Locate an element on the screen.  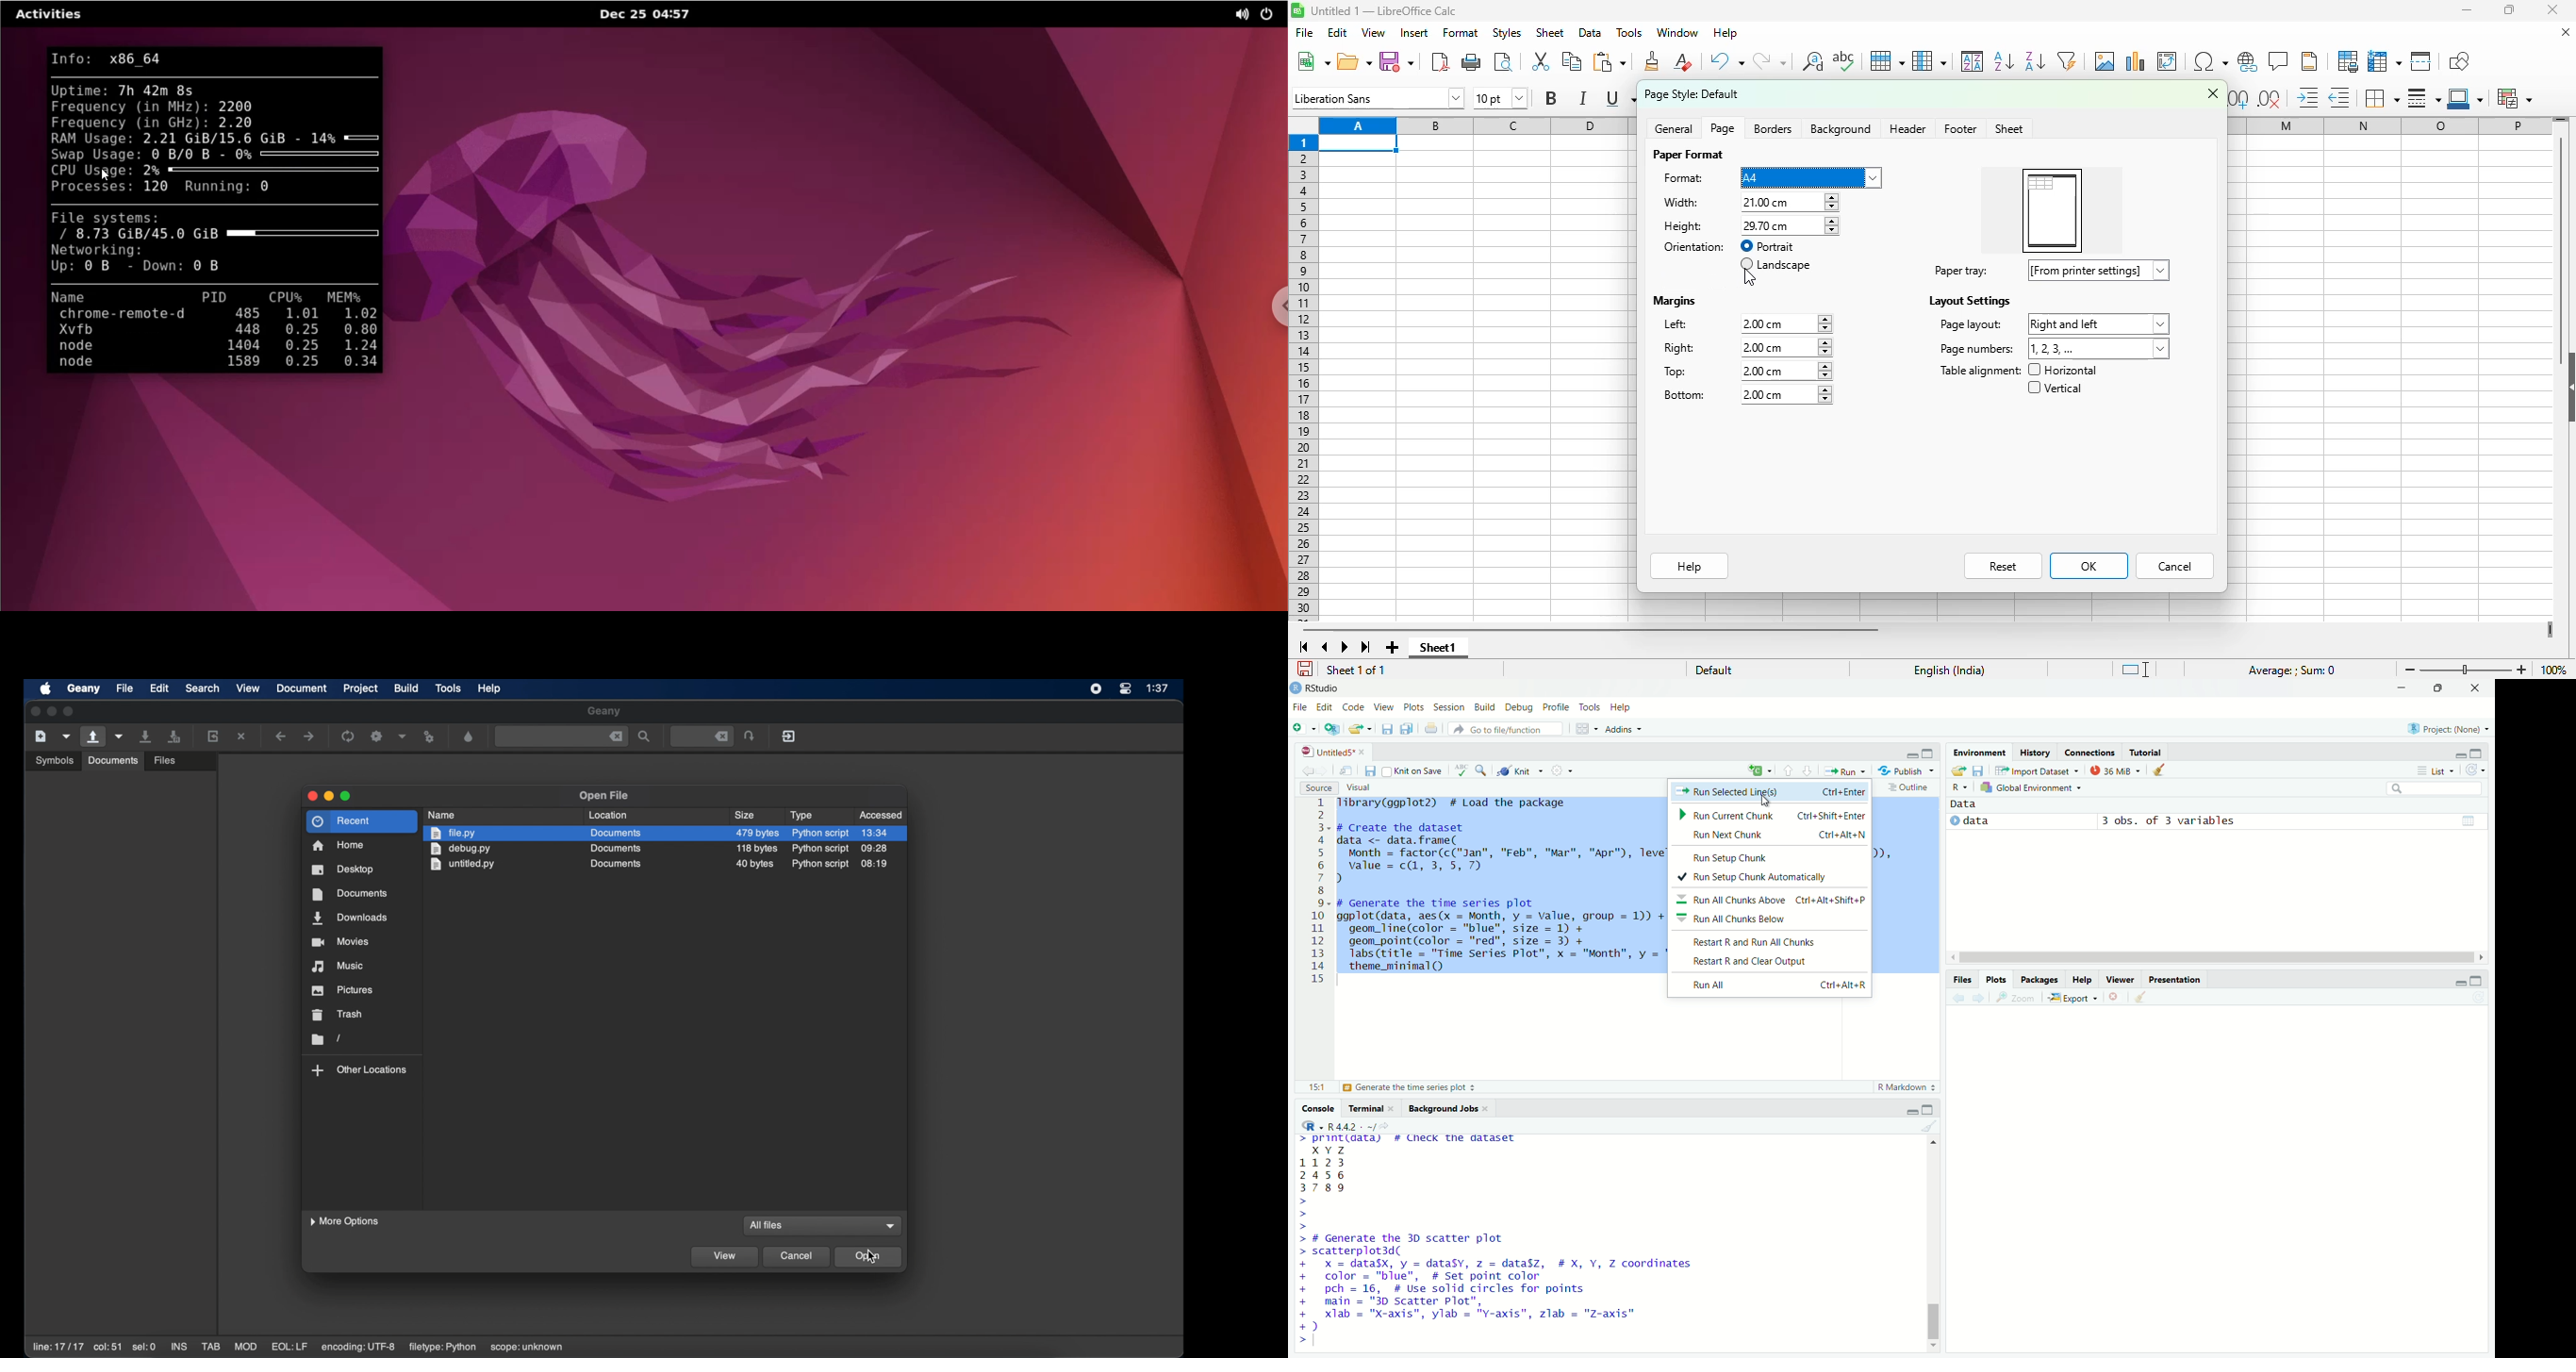
library to load the package is located at coordinates (1464, 803).